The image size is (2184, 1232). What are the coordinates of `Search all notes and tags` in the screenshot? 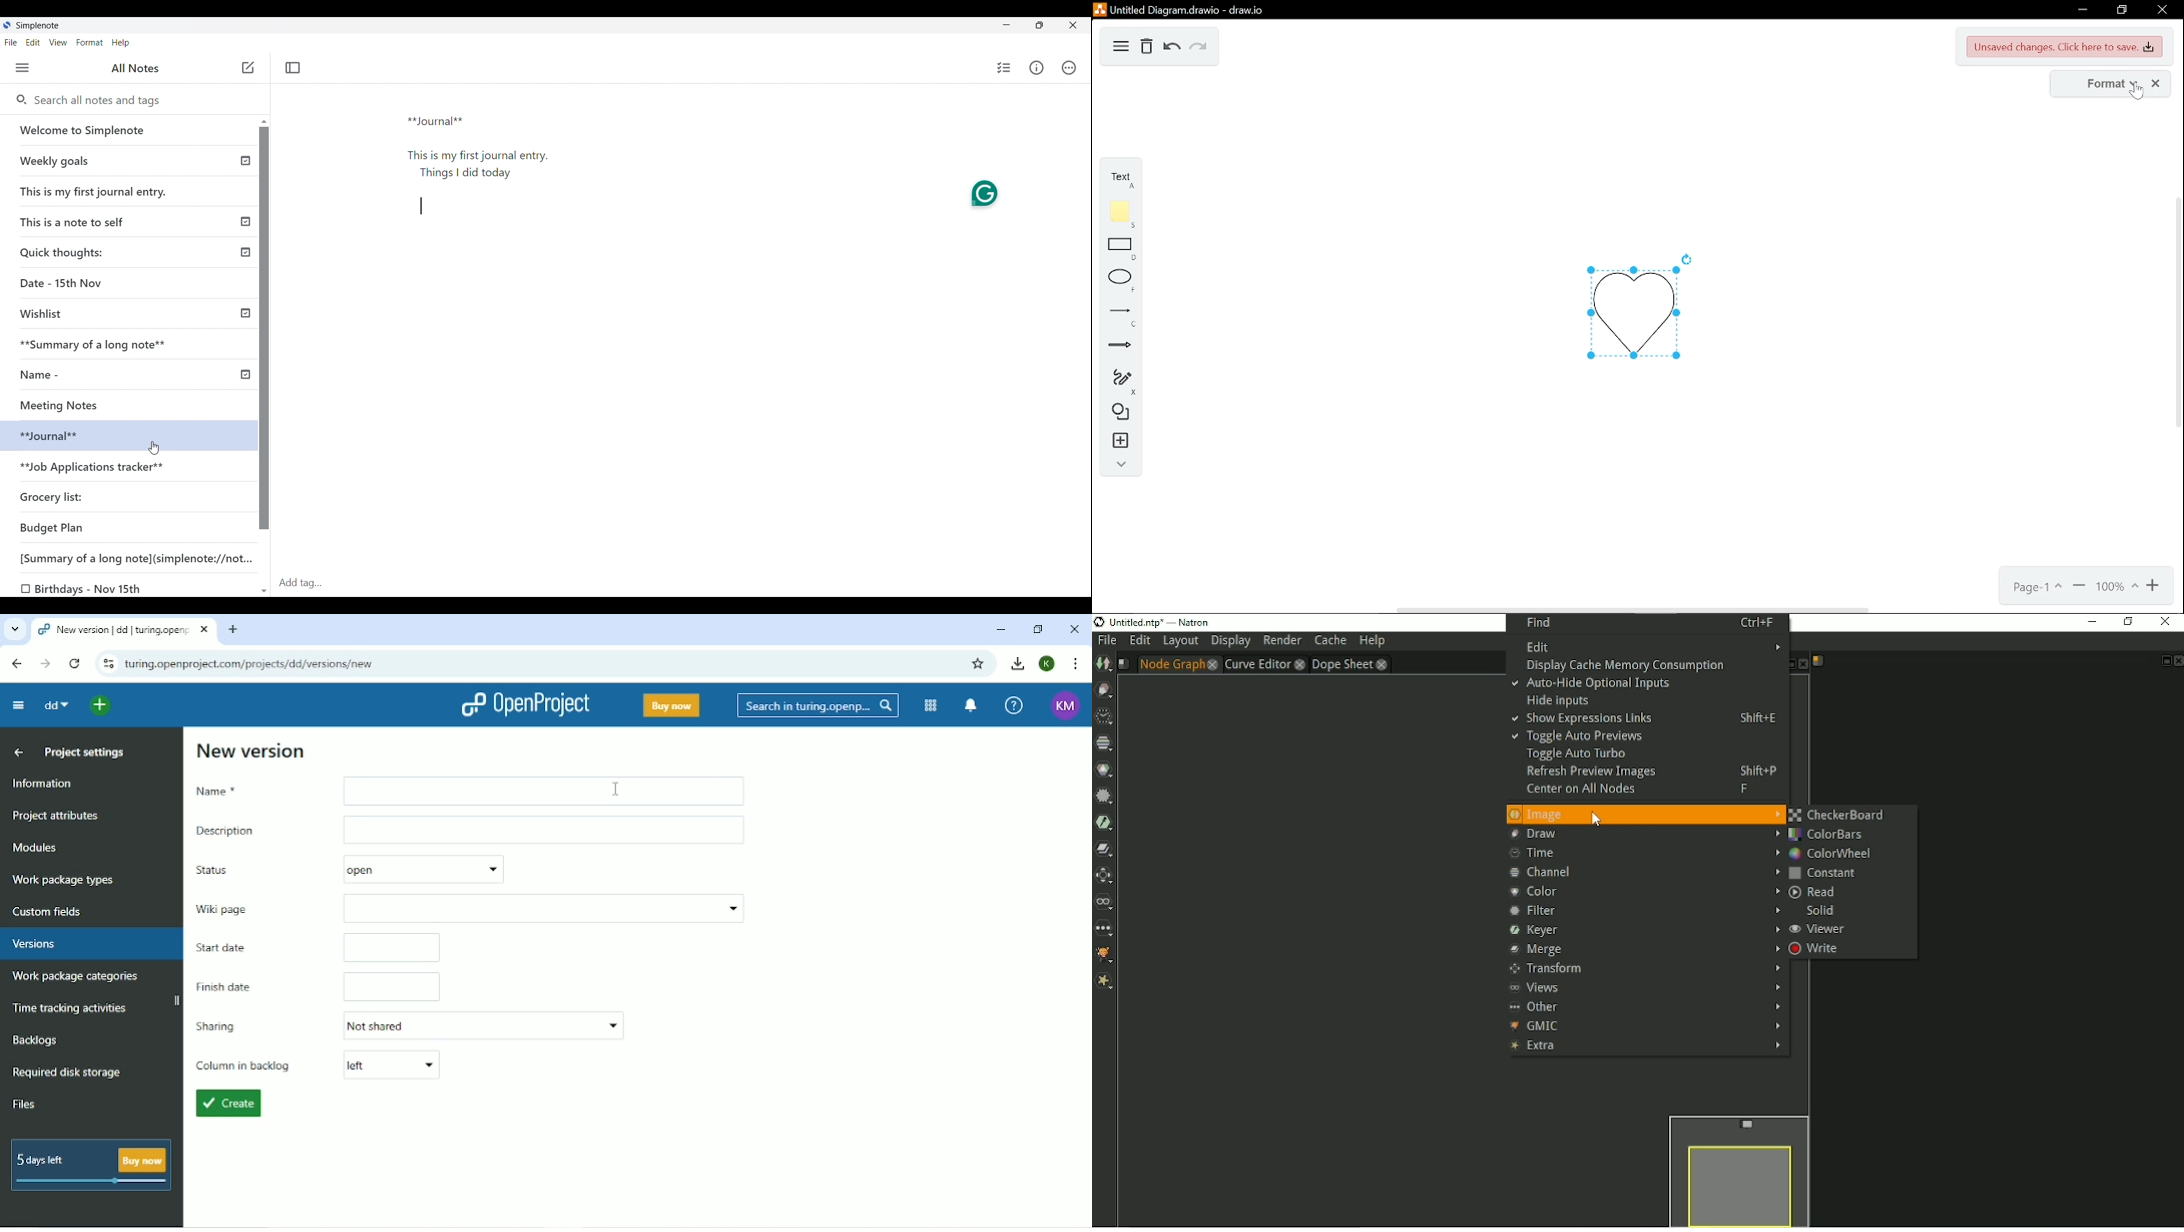 It's located at (142, 101).